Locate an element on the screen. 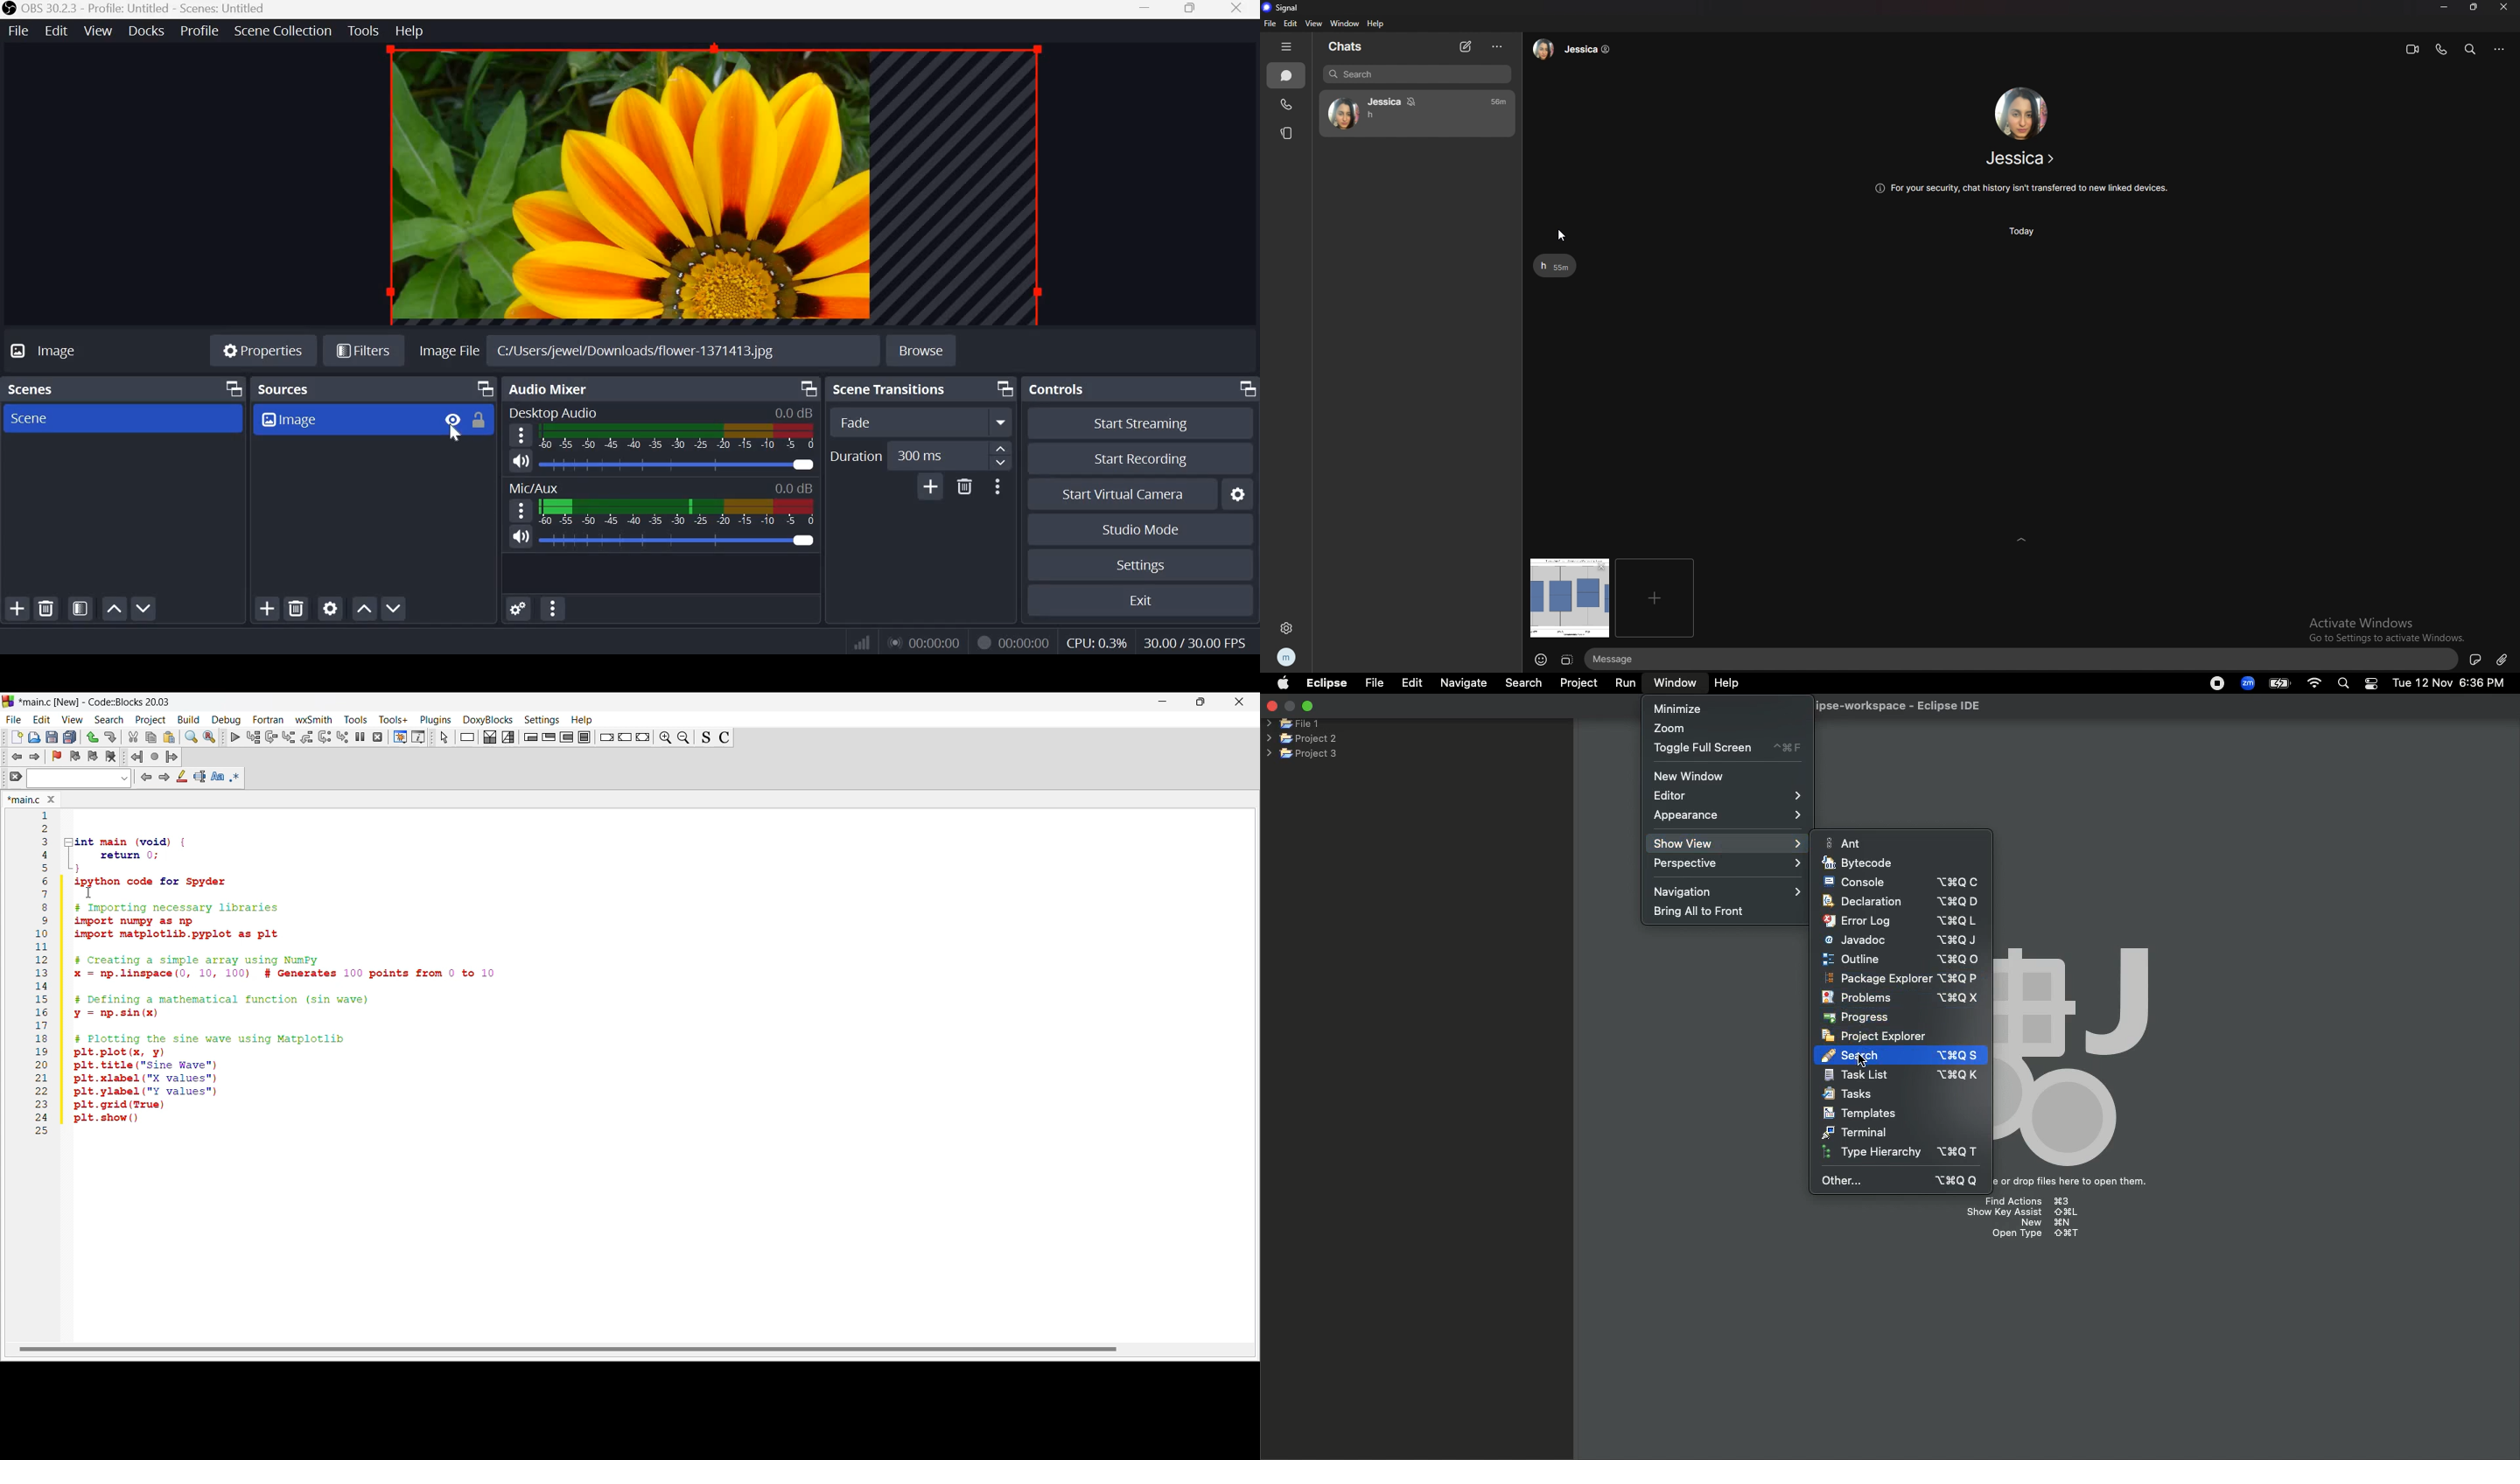 This screenshot has width=2520, height=1484. Dock Options icon is located at coordinates (1005, 388).